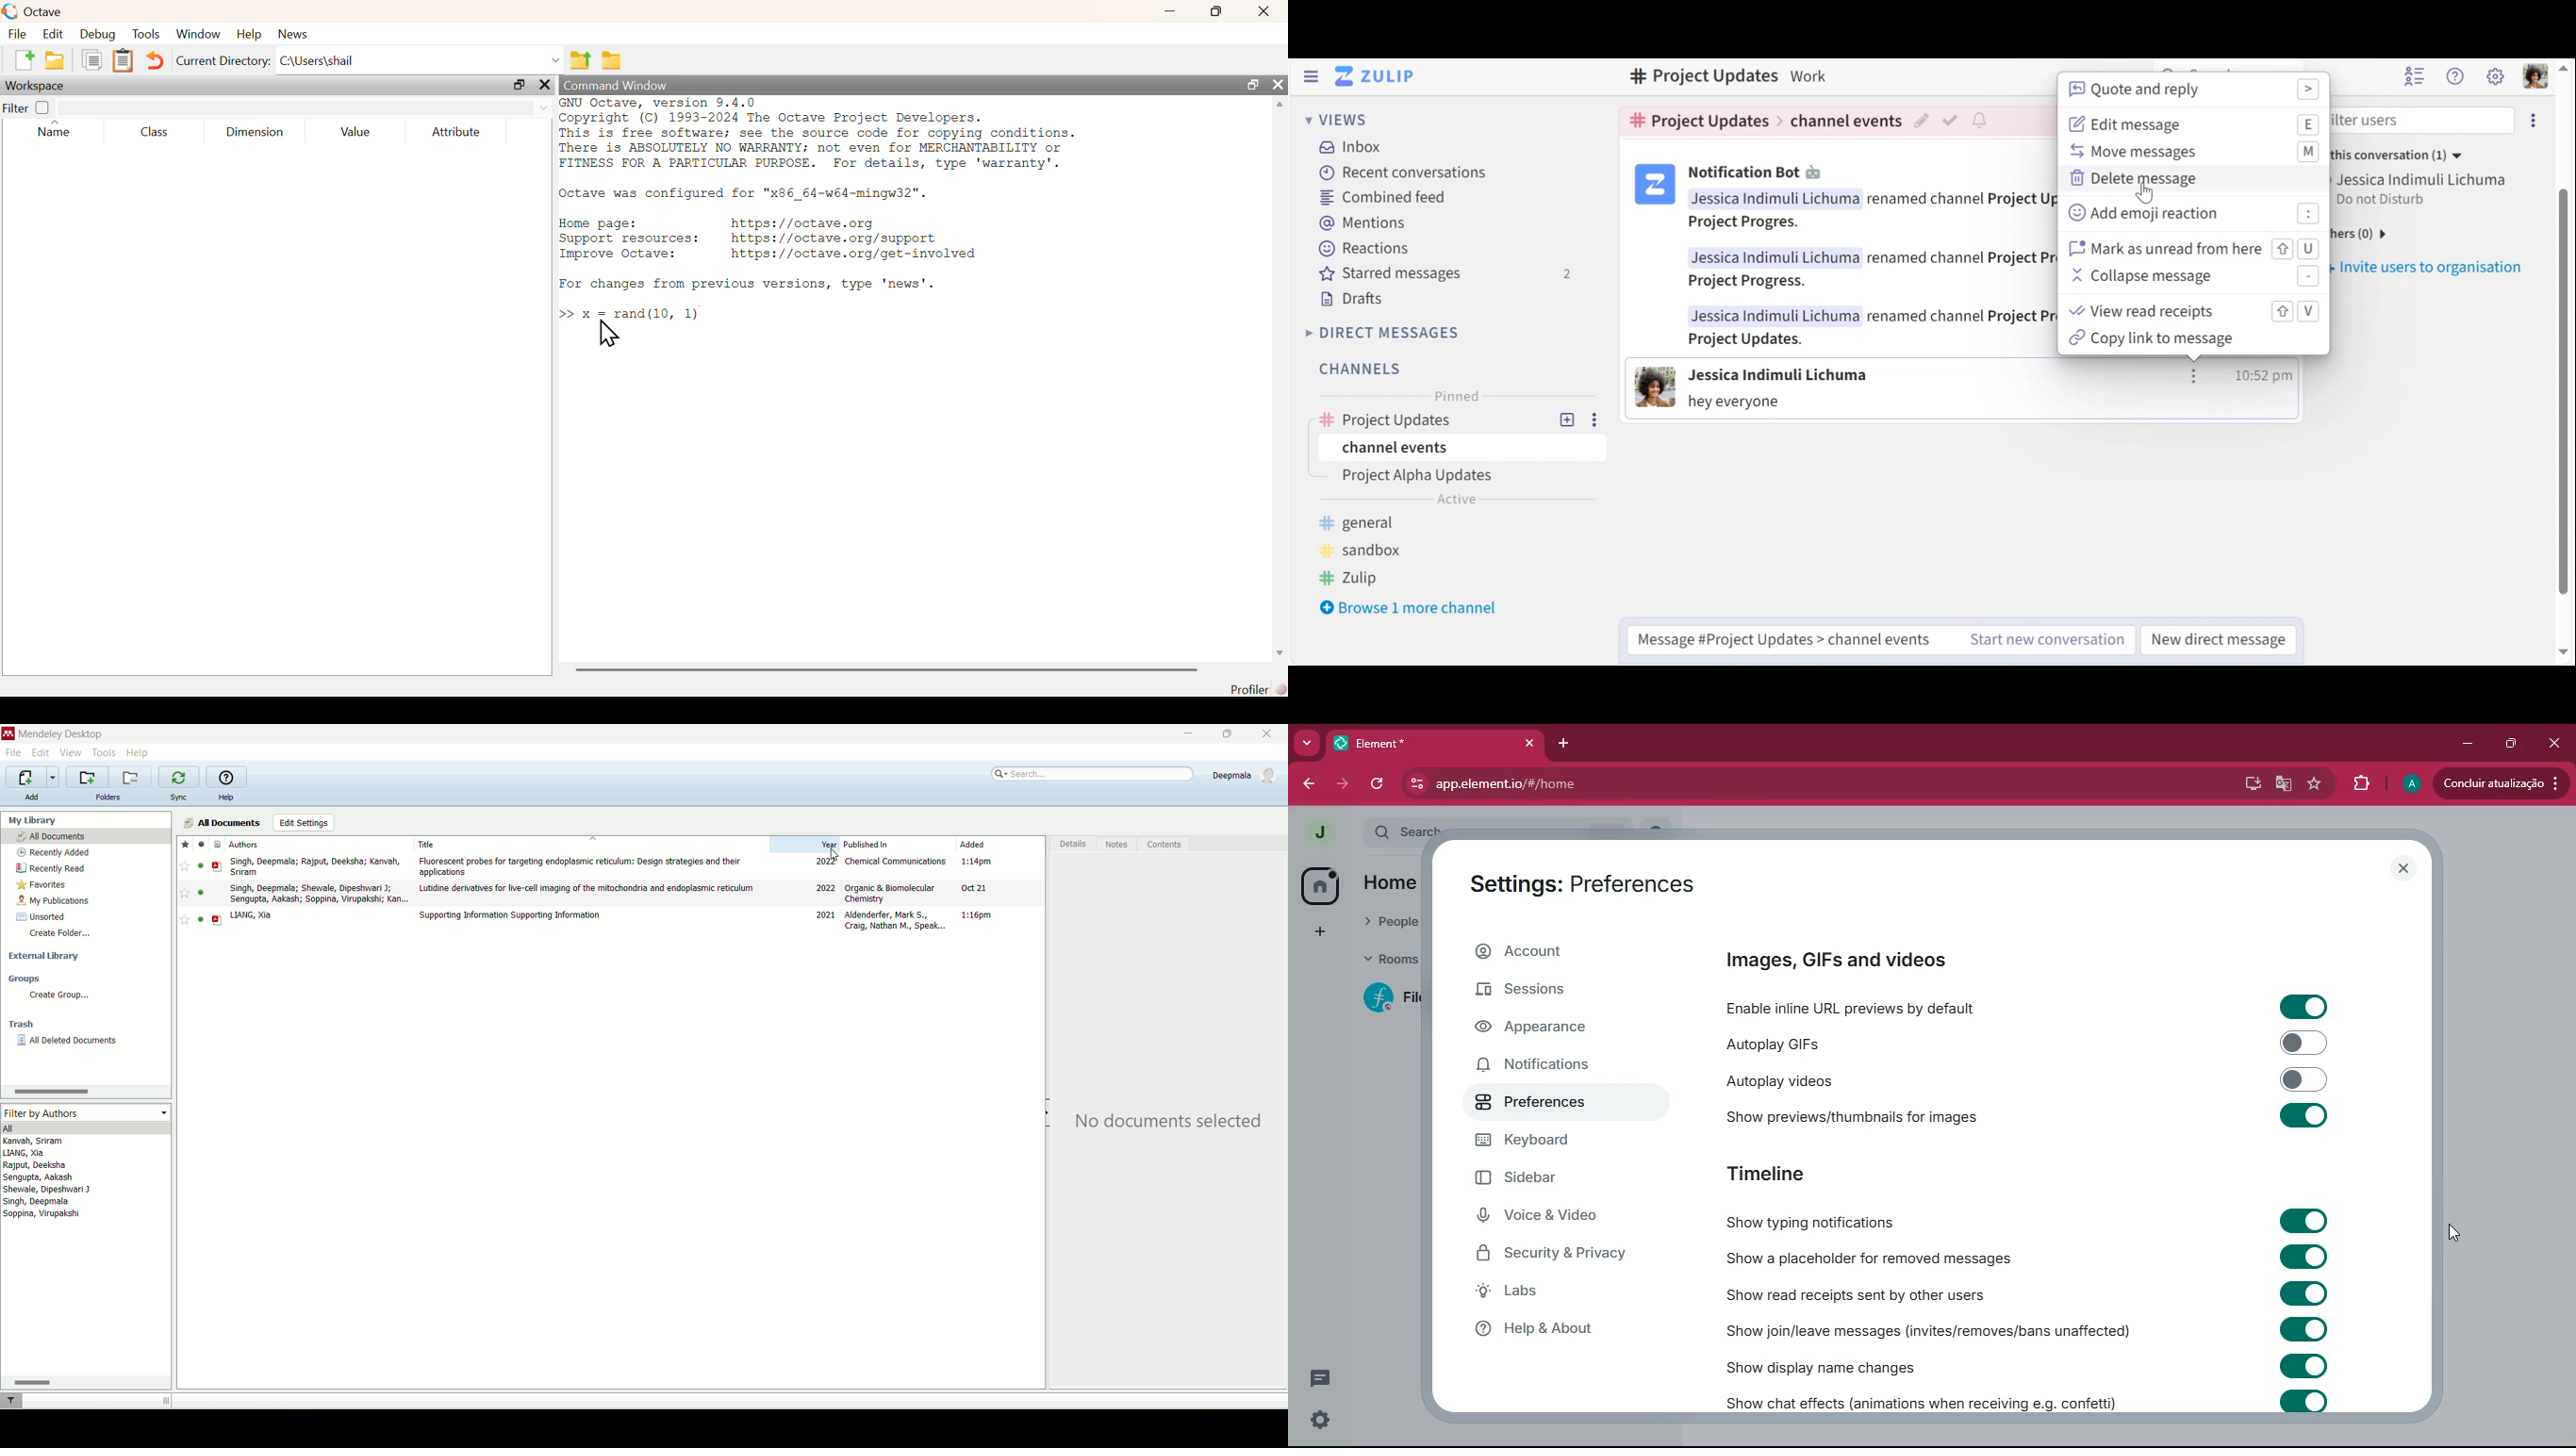 Image resolution: width=2576 pixels, height=1456 pixels. What do you see at coordinates (2304, 1329) in the screenshot?
I see `toggle on/off` at bounding box center [2304, 1329].